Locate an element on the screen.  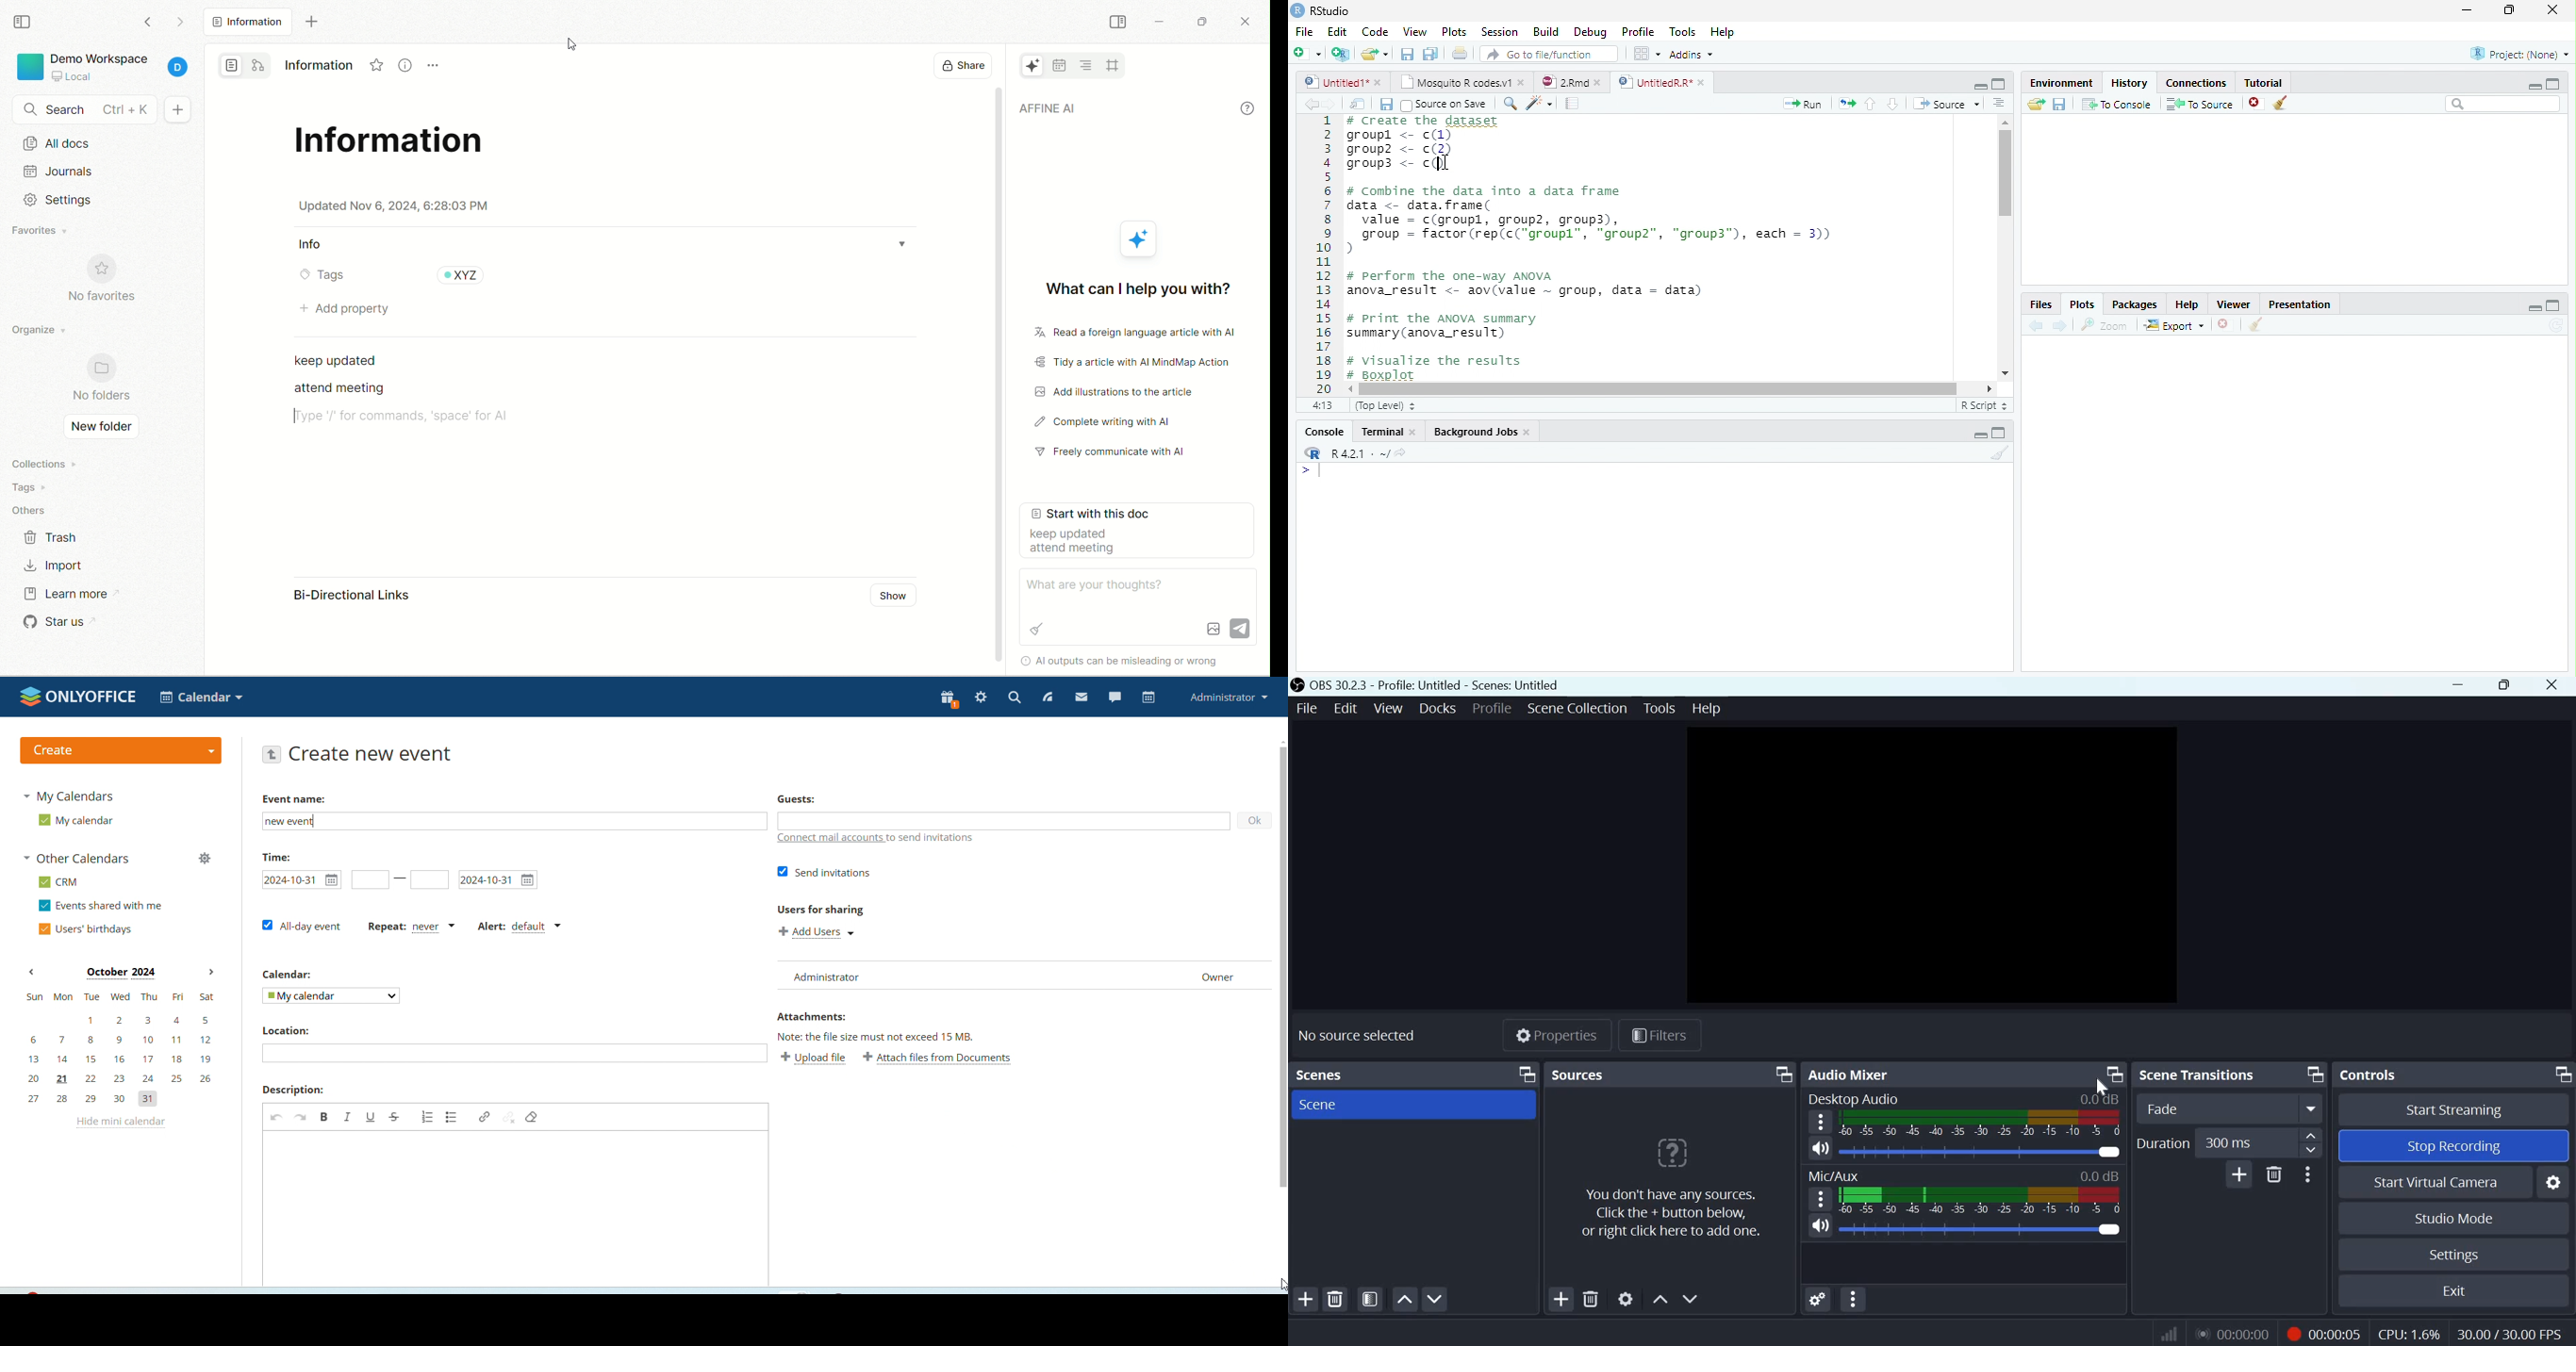
unlink is located at coordinates (508, 1119).